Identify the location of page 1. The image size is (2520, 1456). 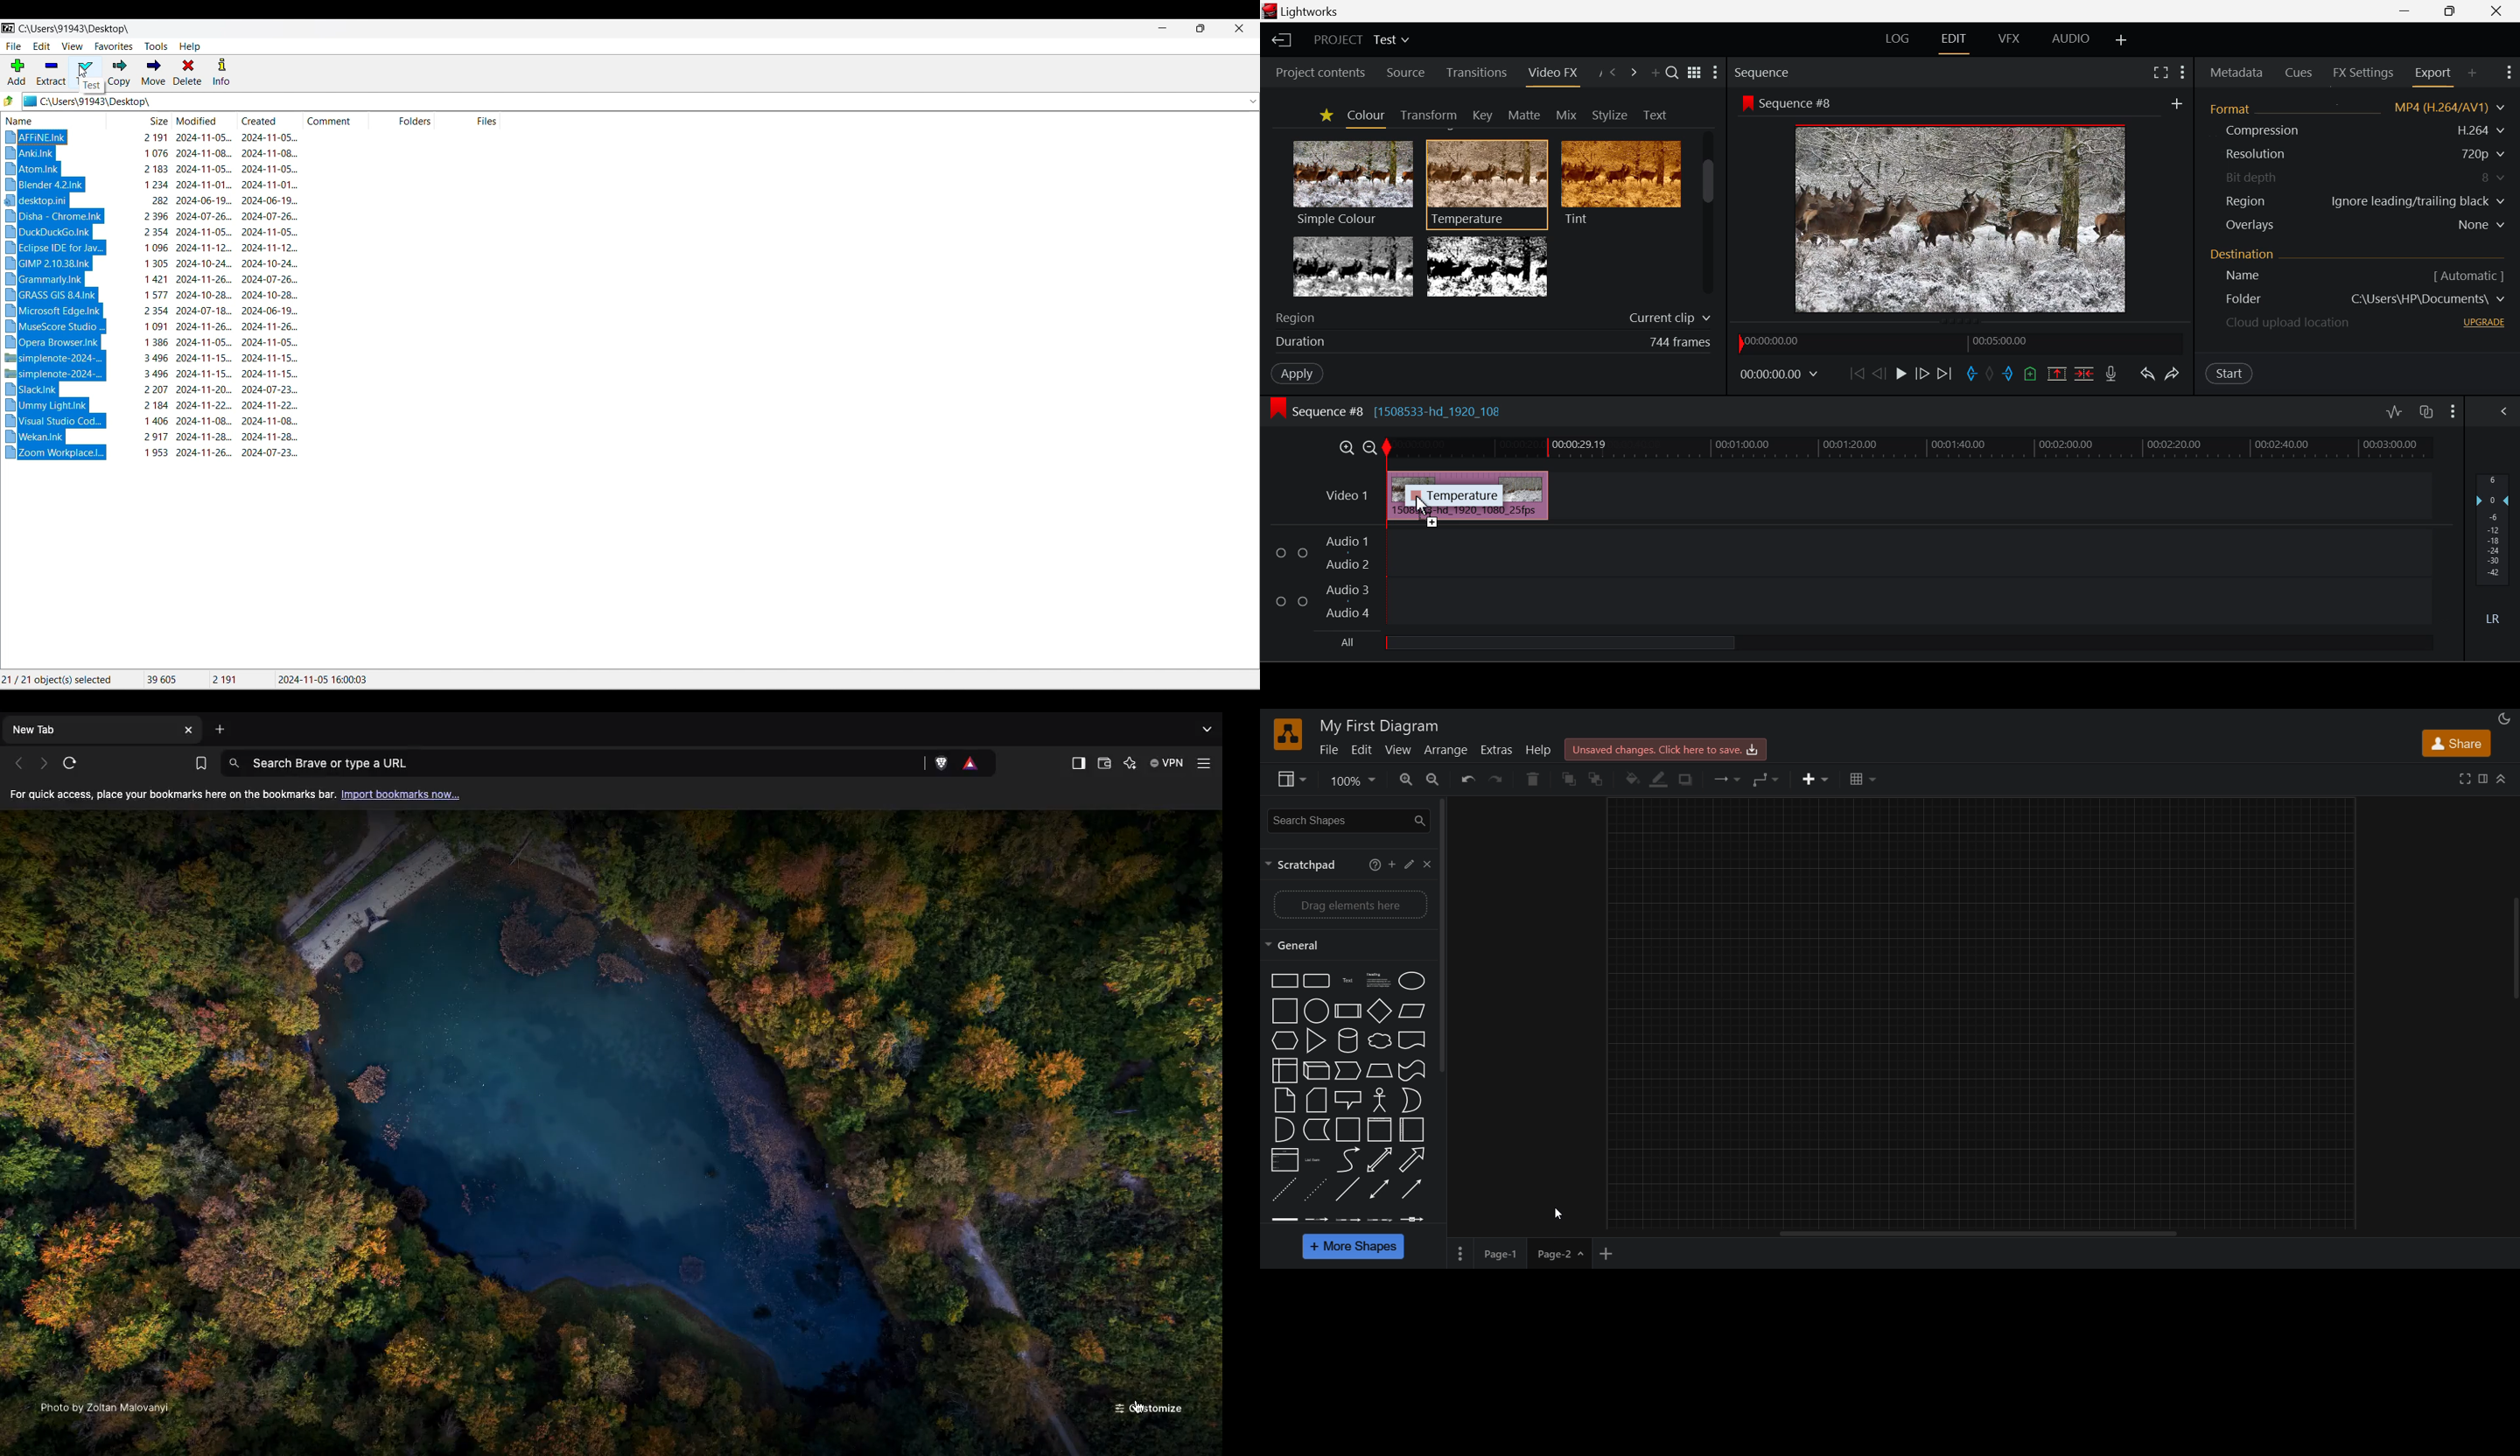
(1492, 1255).